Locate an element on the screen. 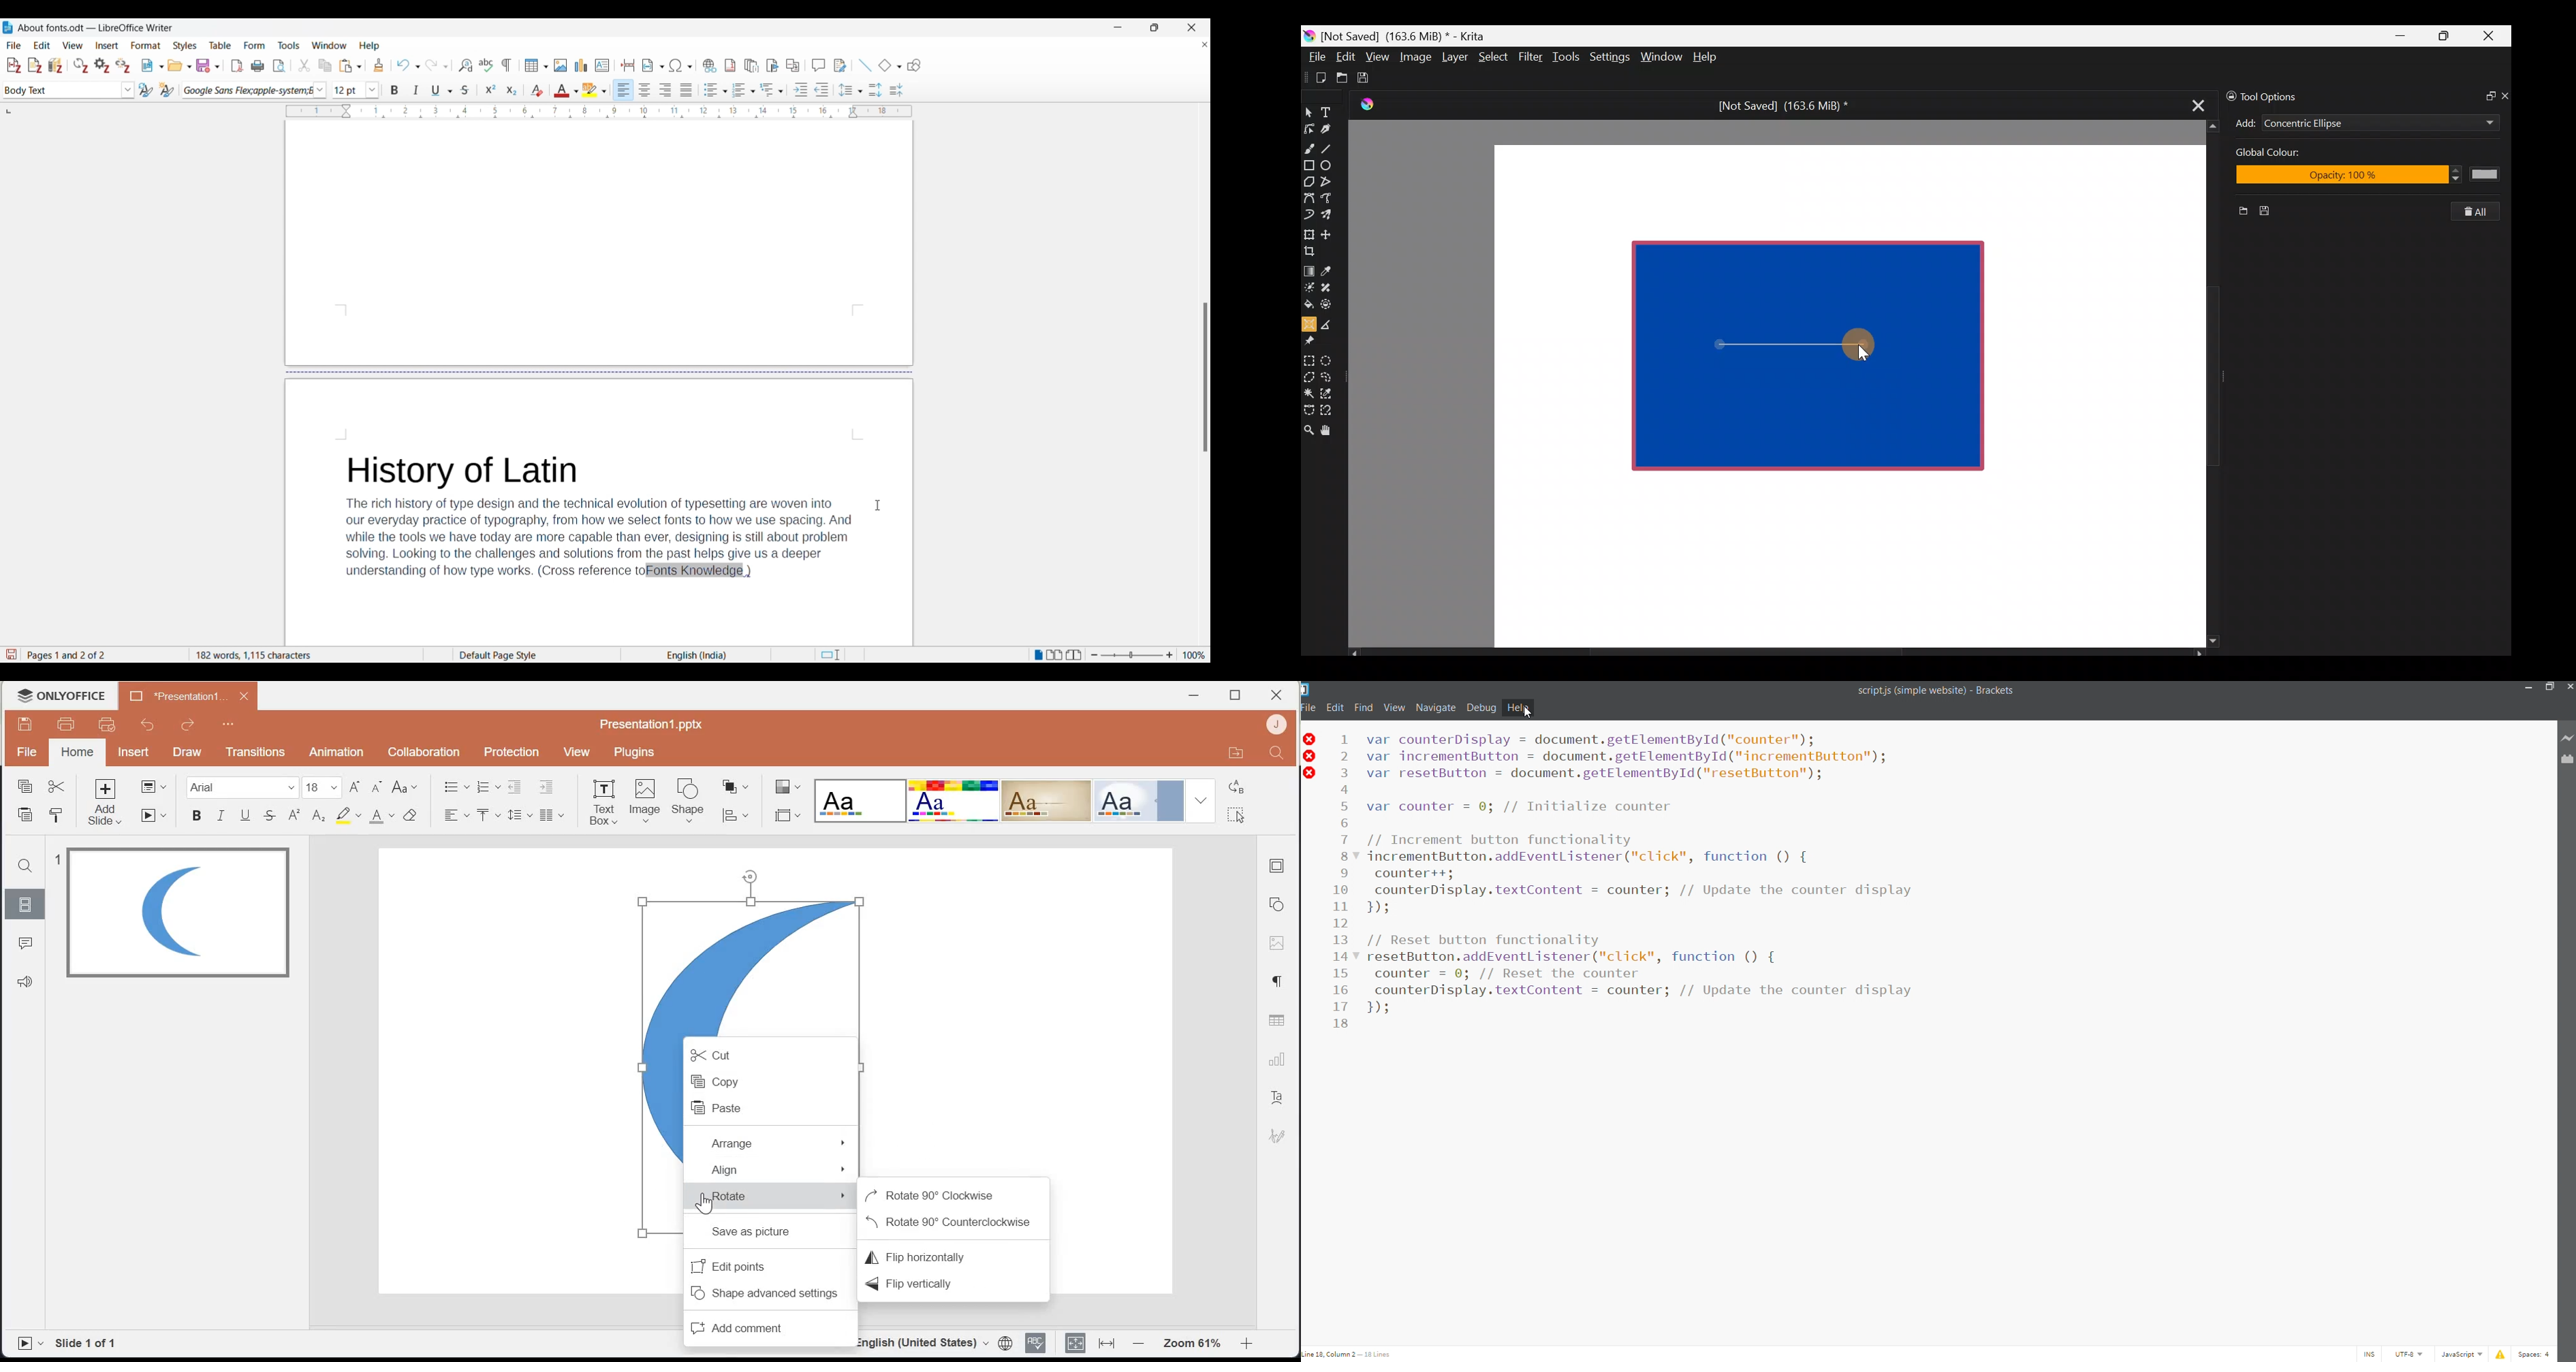 The height and width of the screenshot is (1372, 2576). Redo is located at coordinates (186, 724).